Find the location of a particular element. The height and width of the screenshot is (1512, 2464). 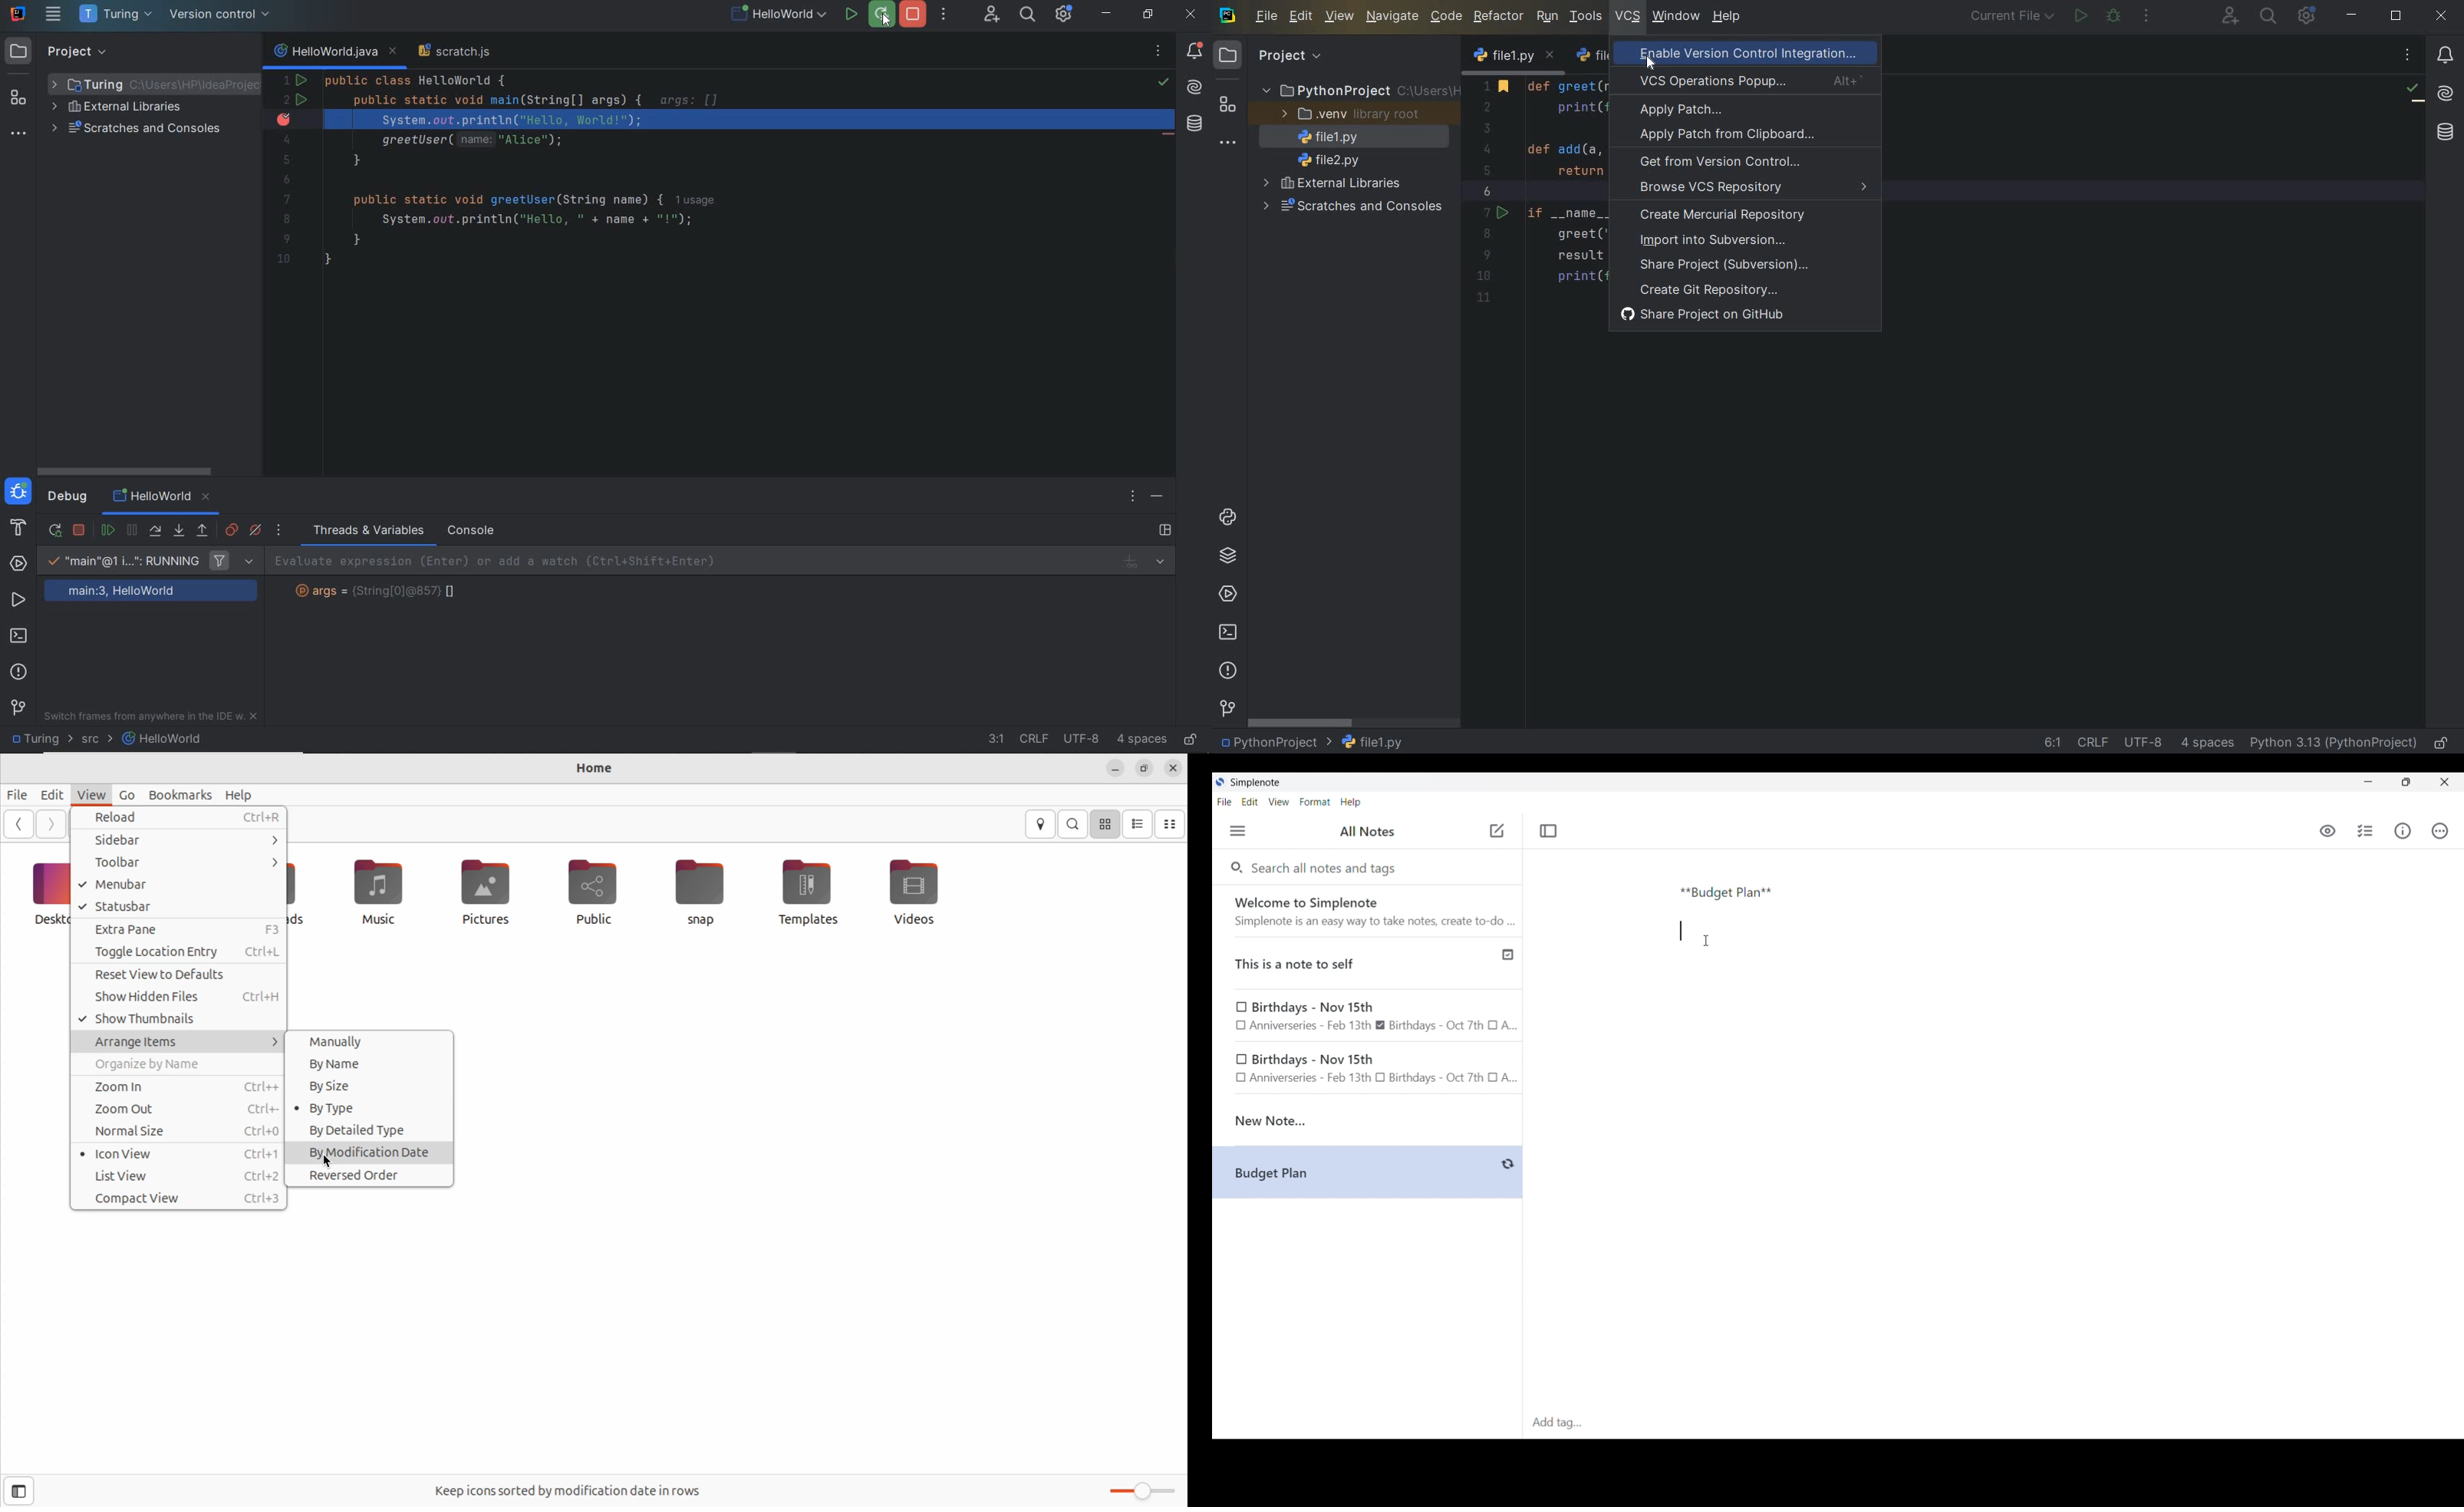

sidebar is located at coordinates (182, 842).